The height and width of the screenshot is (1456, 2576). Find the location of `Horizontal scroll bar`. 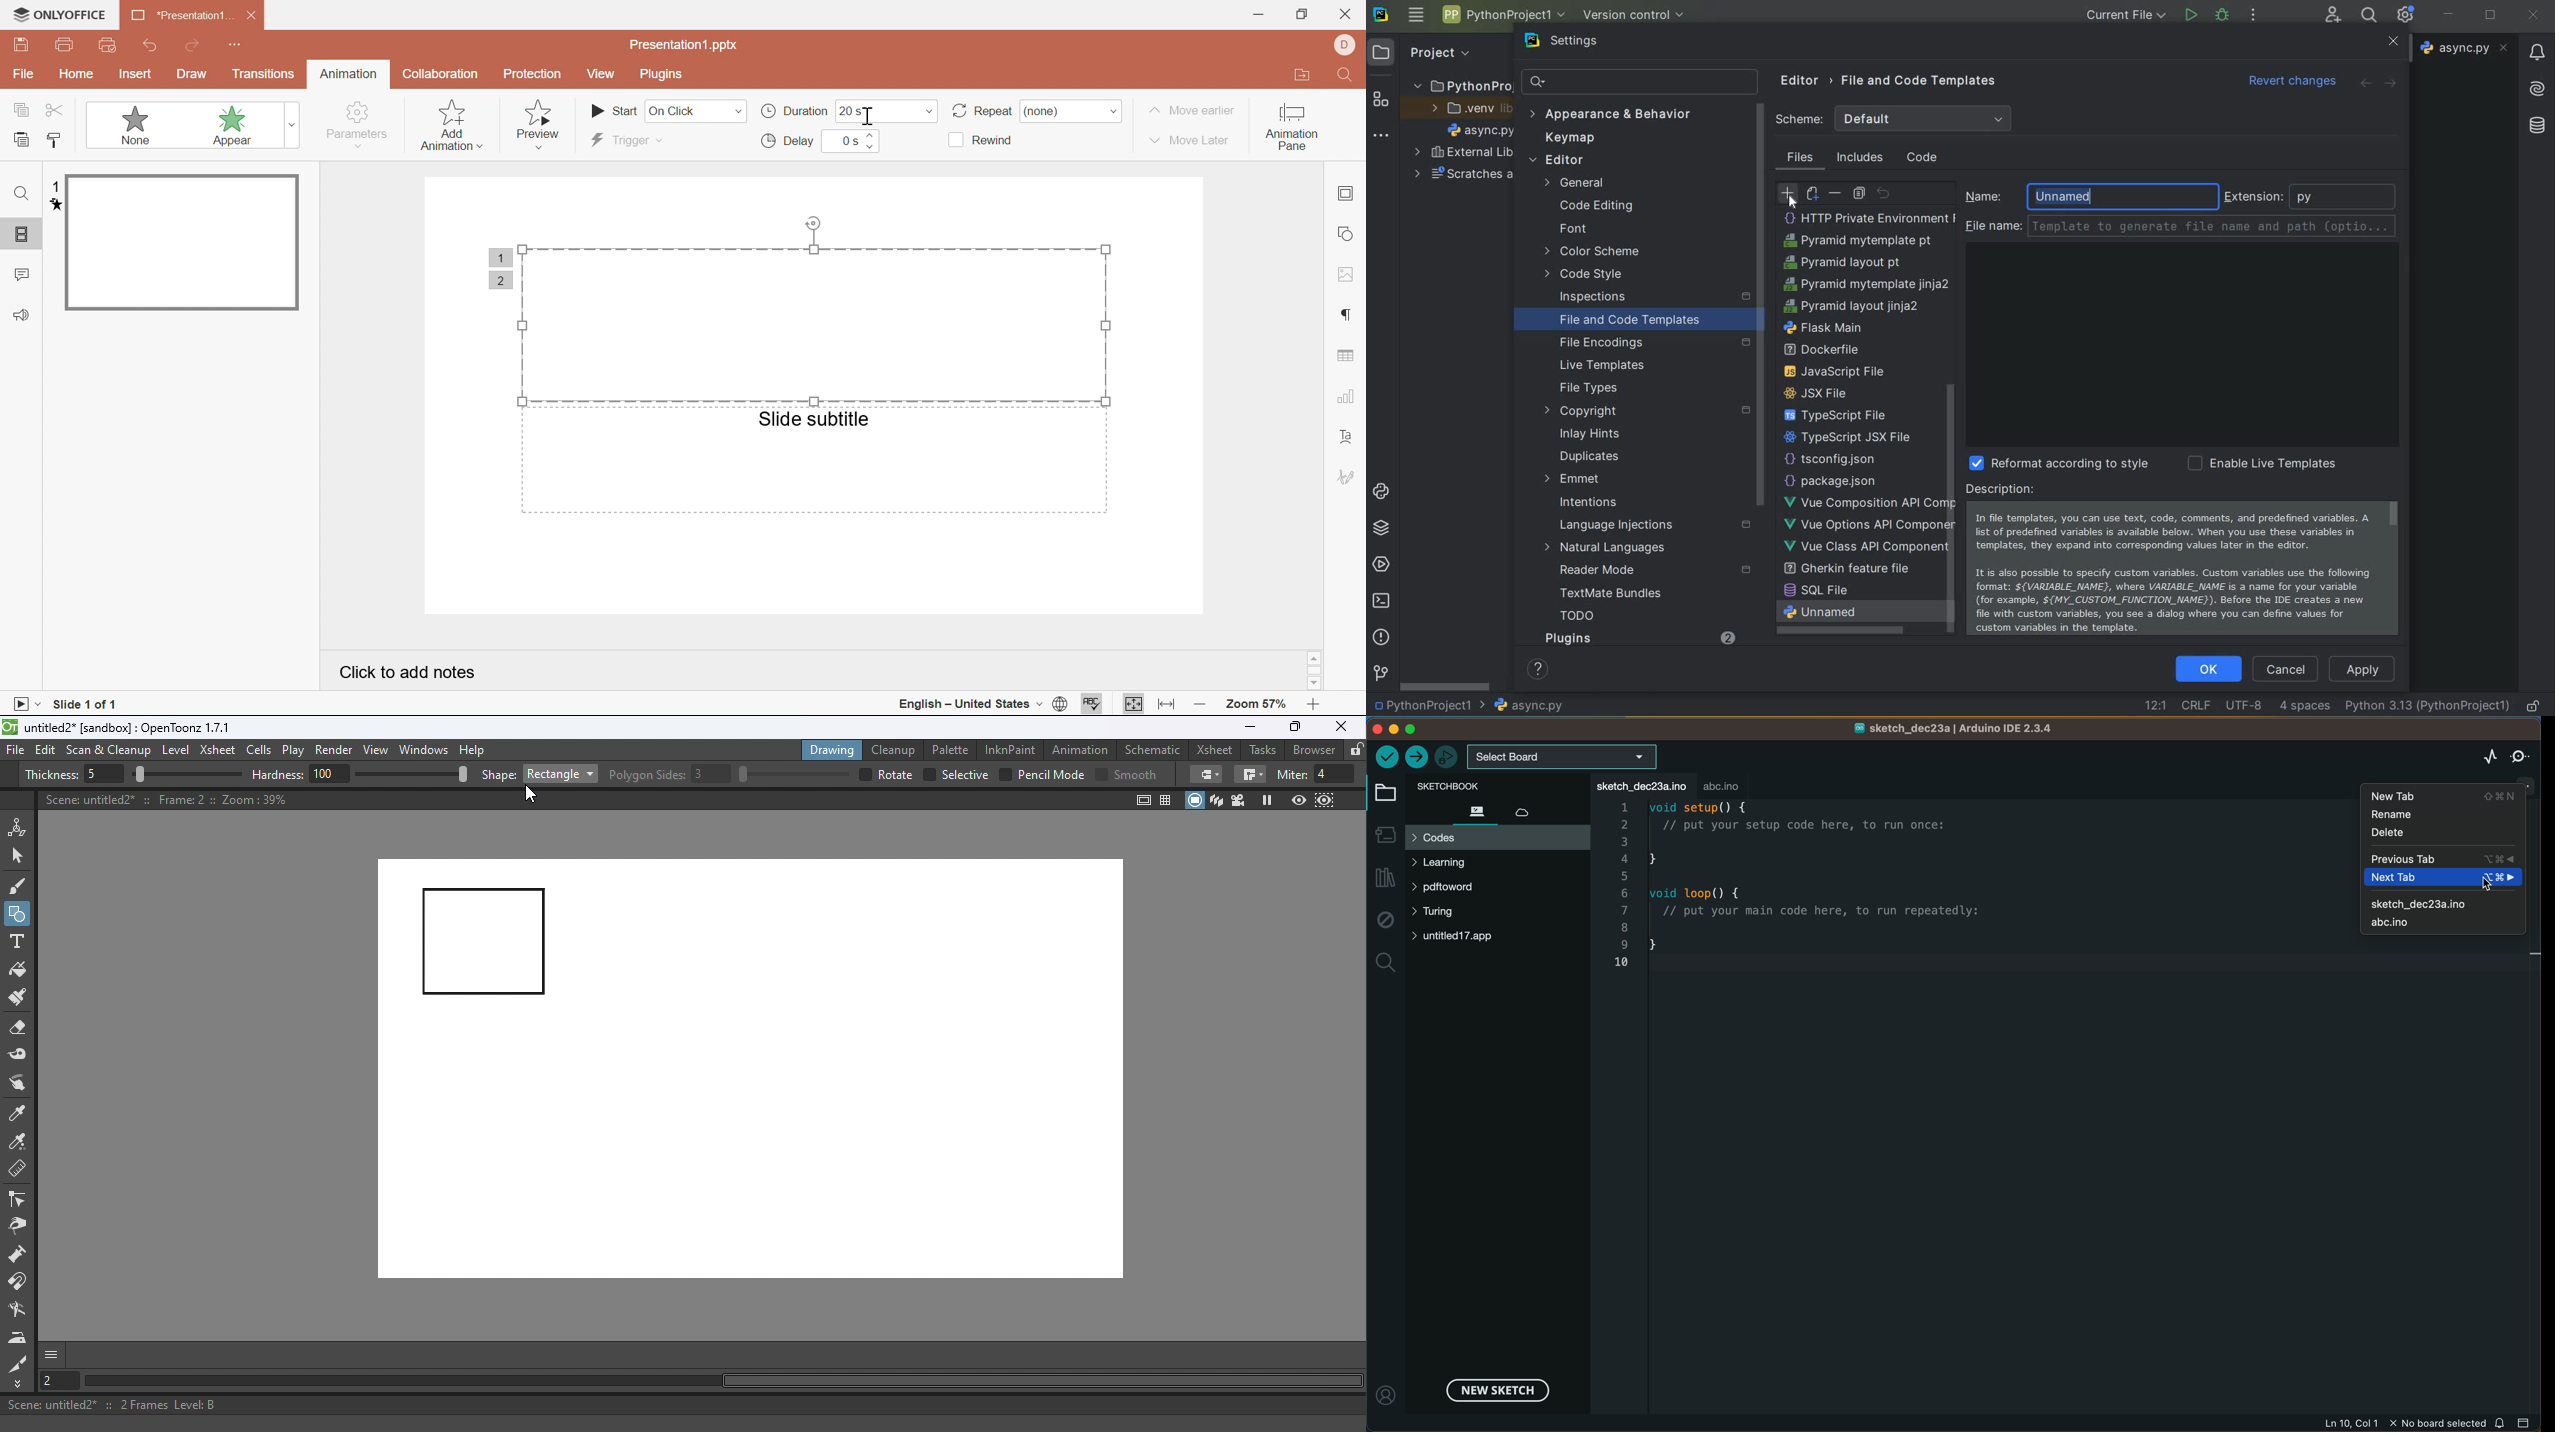

Horizontal scroll bar is located at coordinates (722, 1381).